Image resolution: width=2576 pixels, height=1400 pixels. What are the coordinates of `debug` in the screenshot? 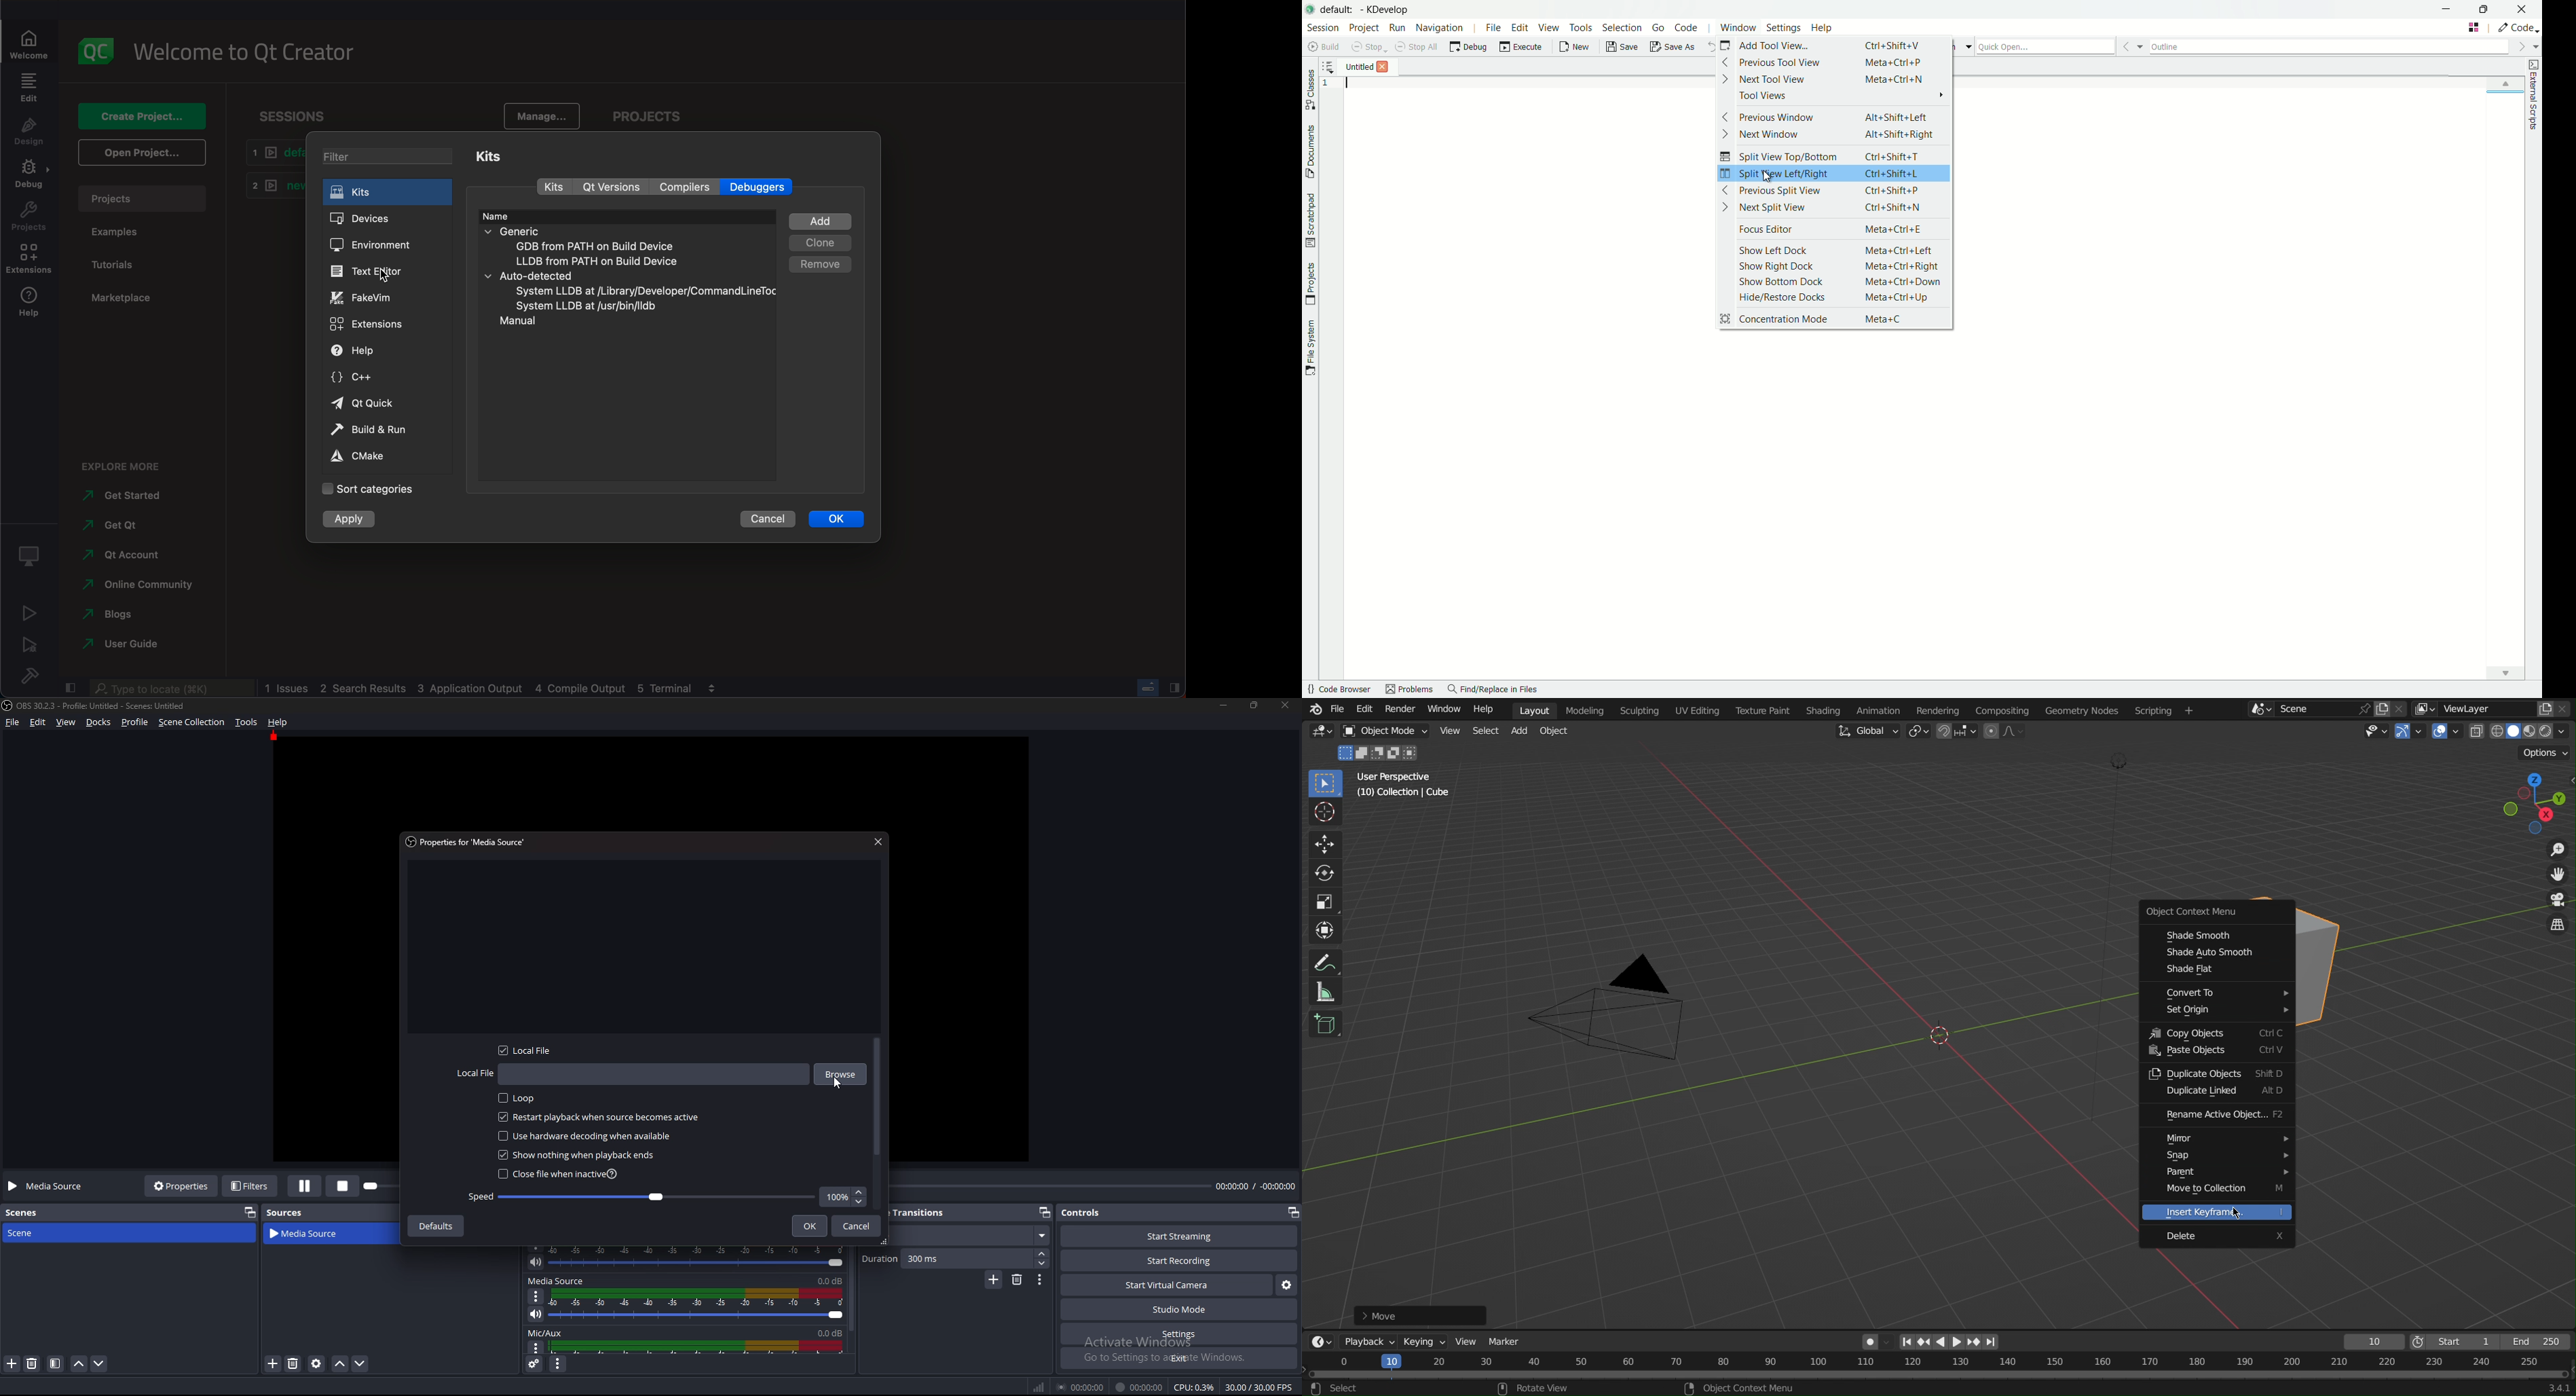 It's located at (30, 557).